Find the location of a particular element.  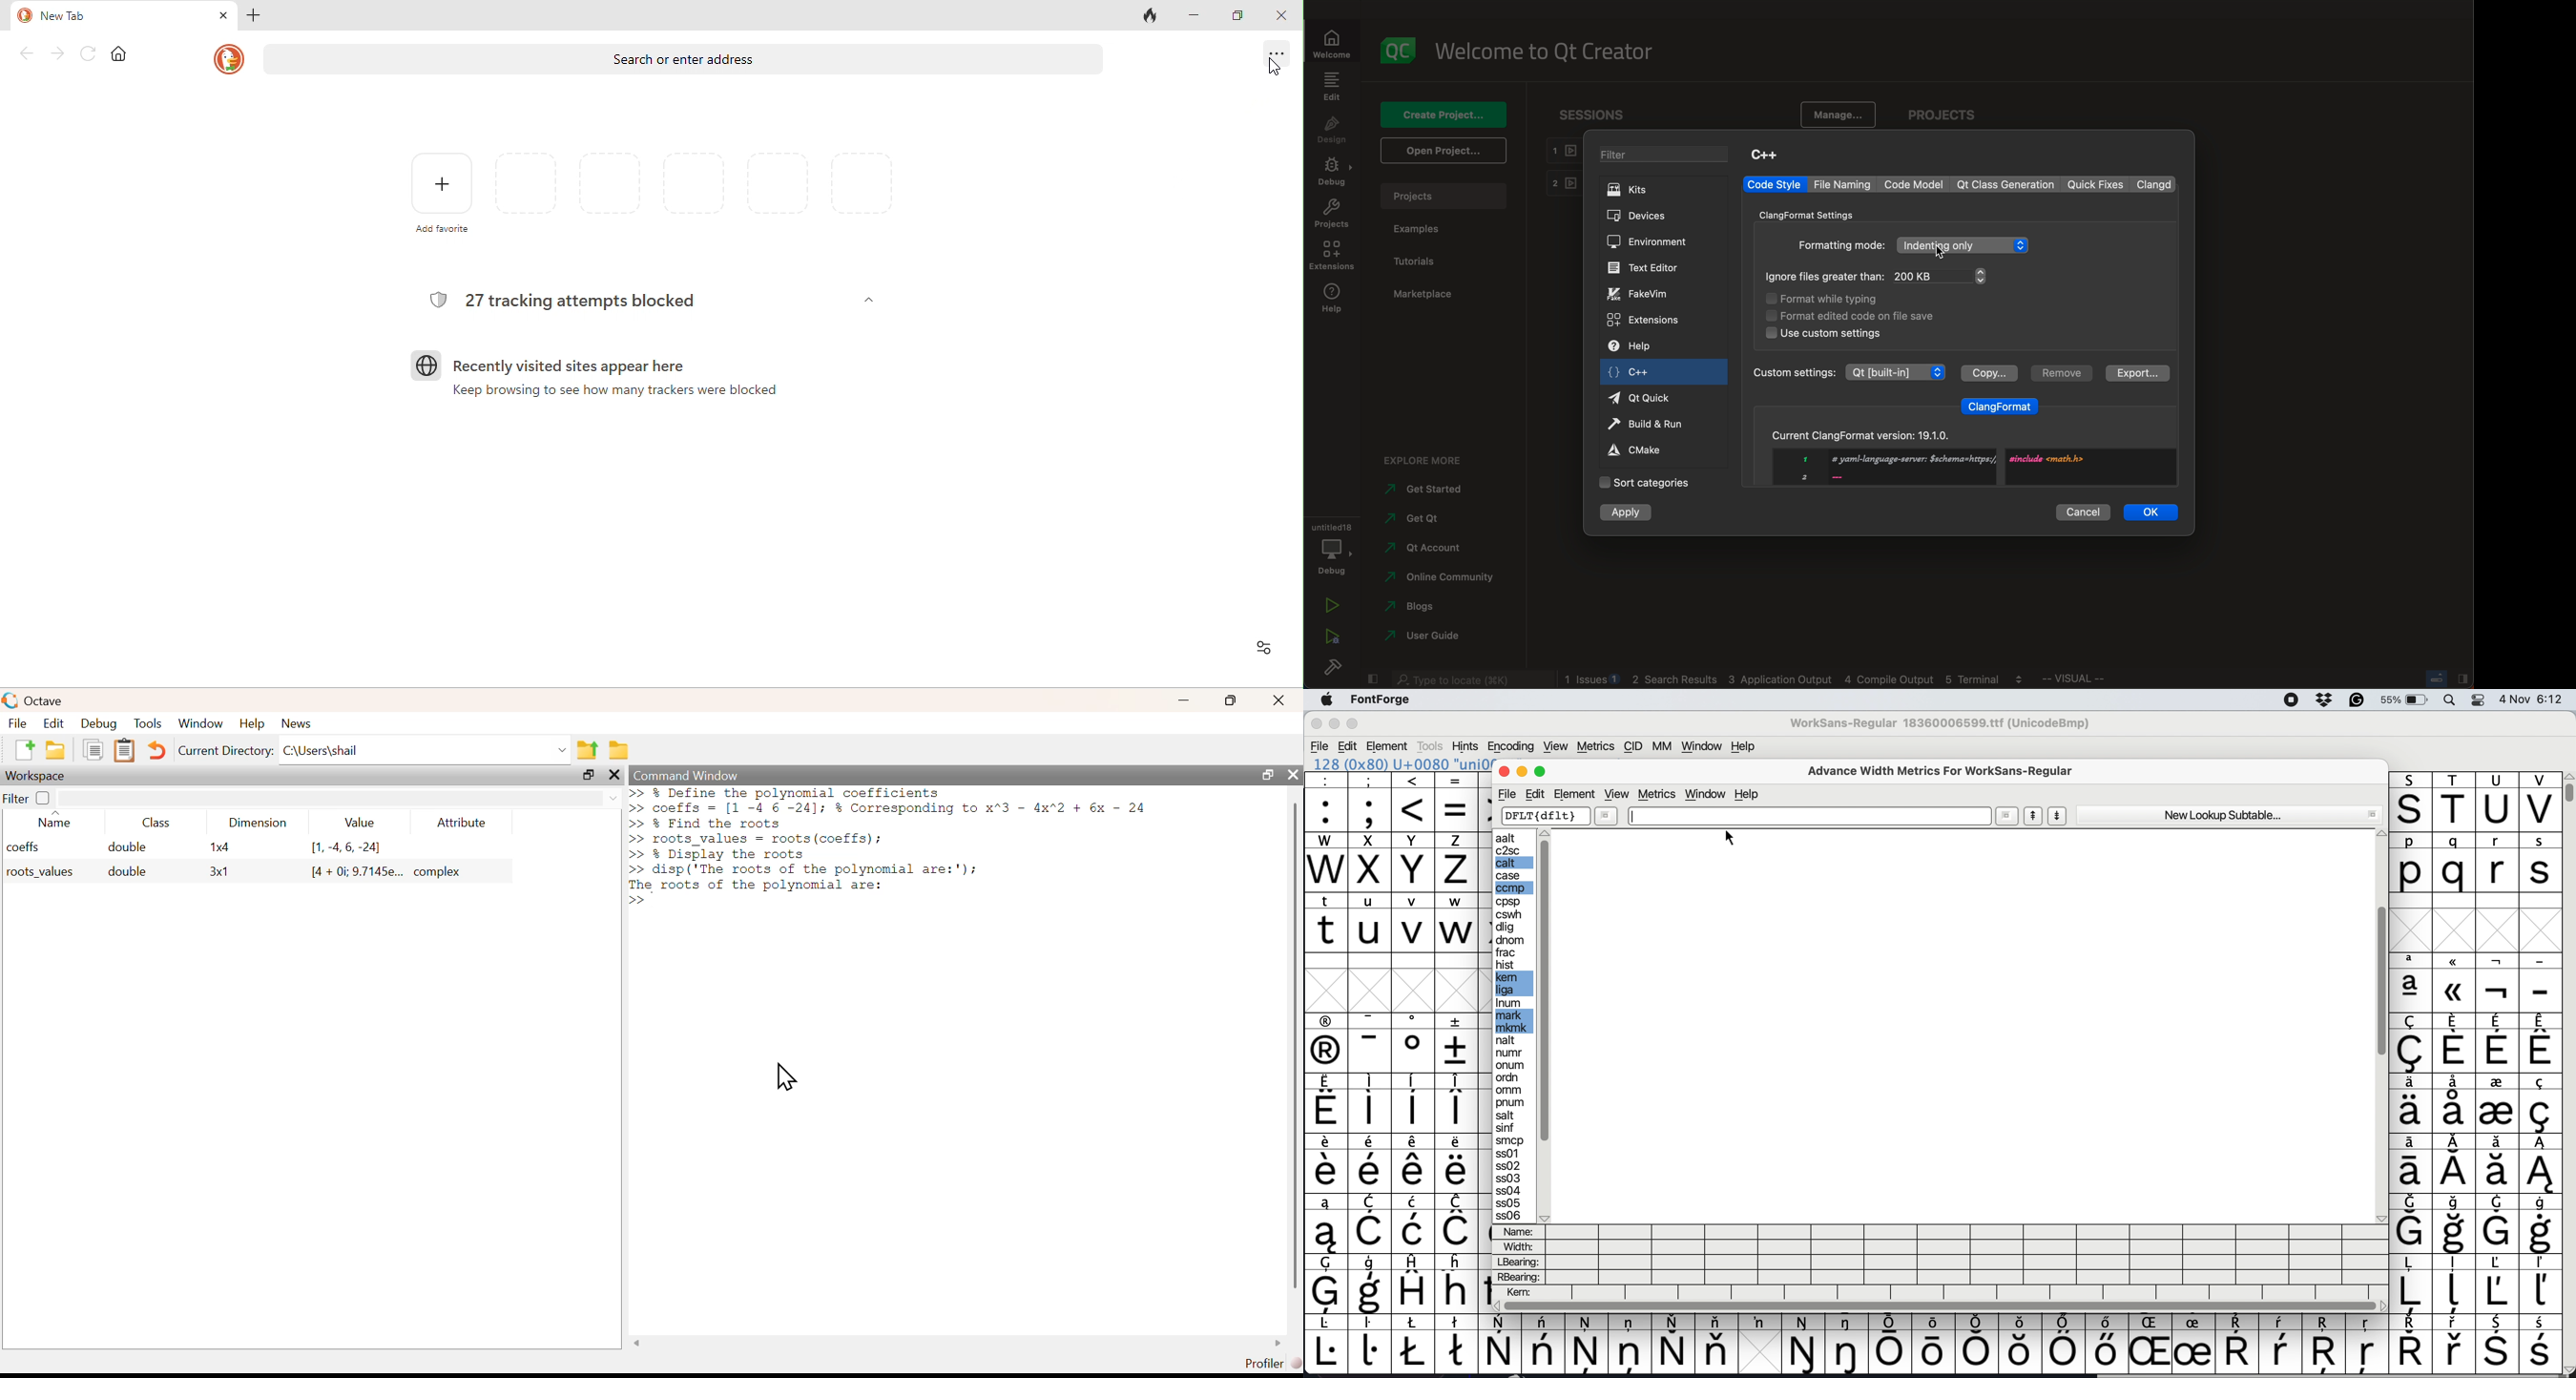

view is located at coordinates (1617, 794).